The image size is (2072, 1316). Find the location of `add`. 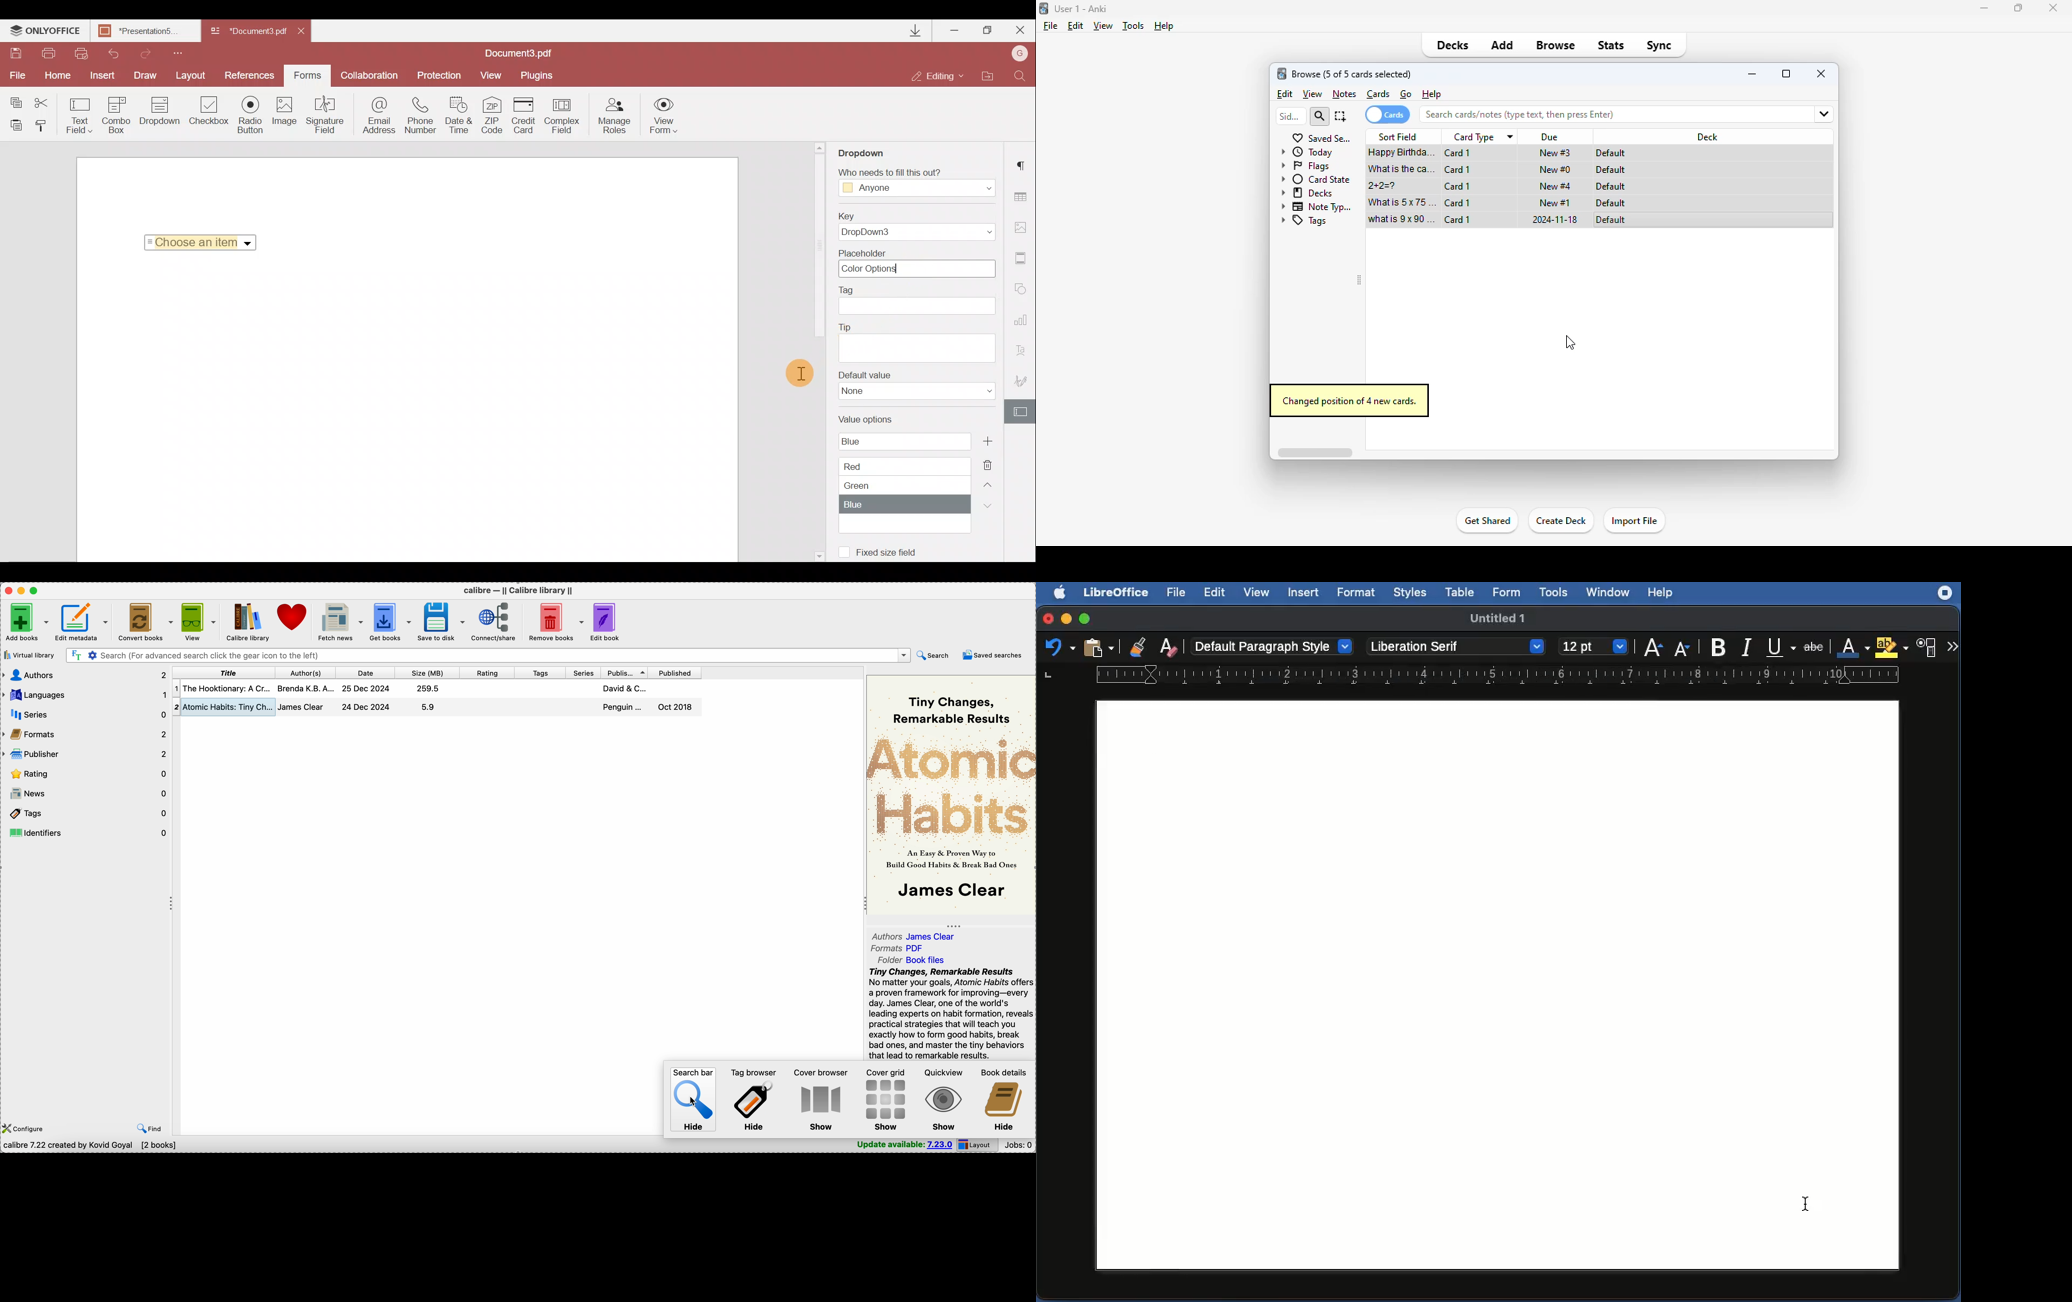

add is located at coordinates (1503, 46).